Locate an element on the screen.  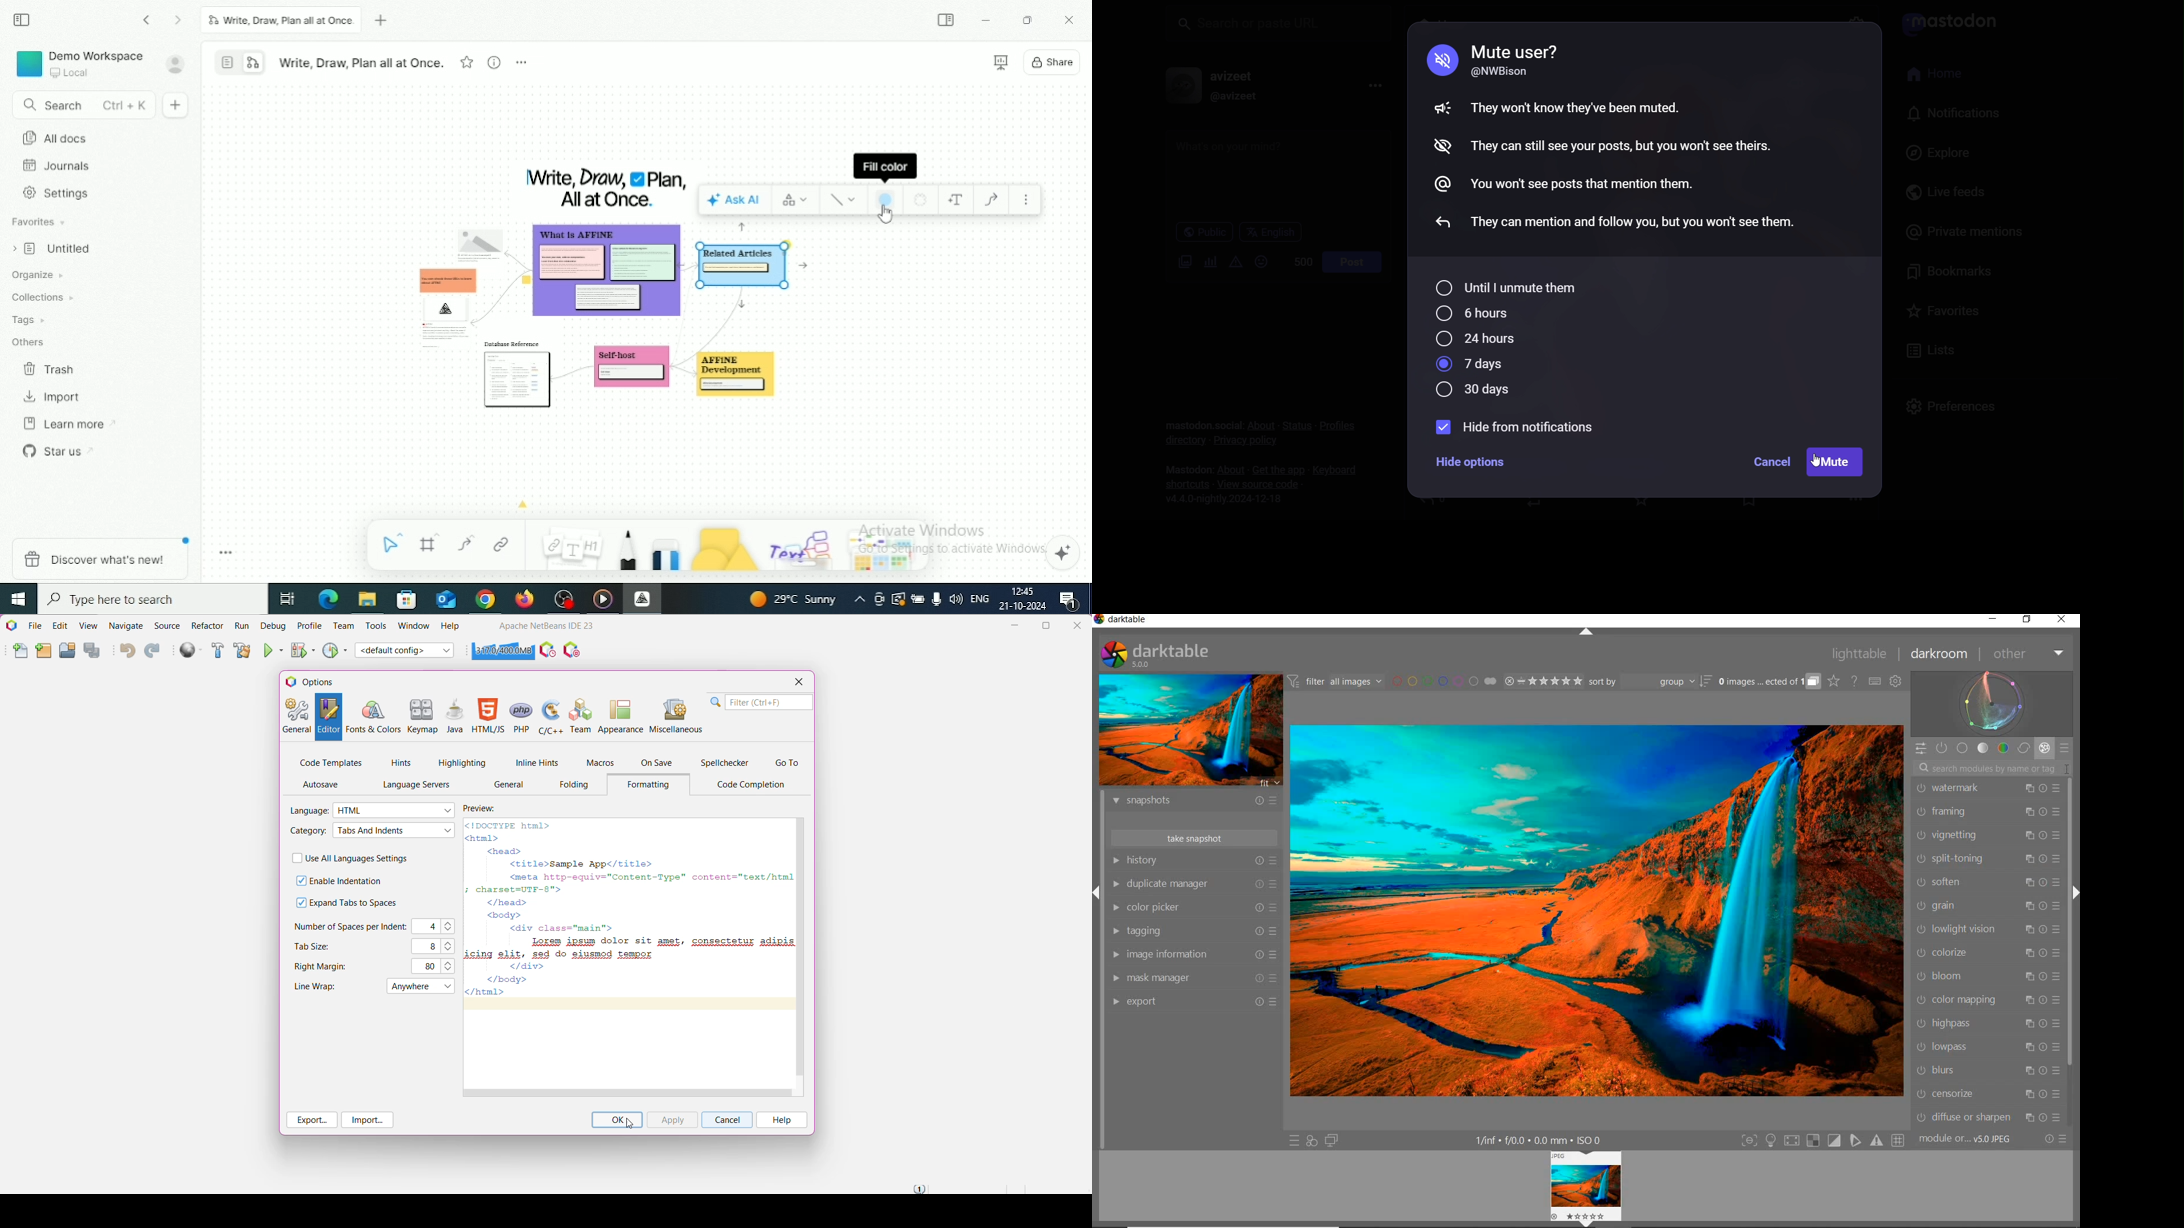
Favourite is located at coordinates (467, 61).